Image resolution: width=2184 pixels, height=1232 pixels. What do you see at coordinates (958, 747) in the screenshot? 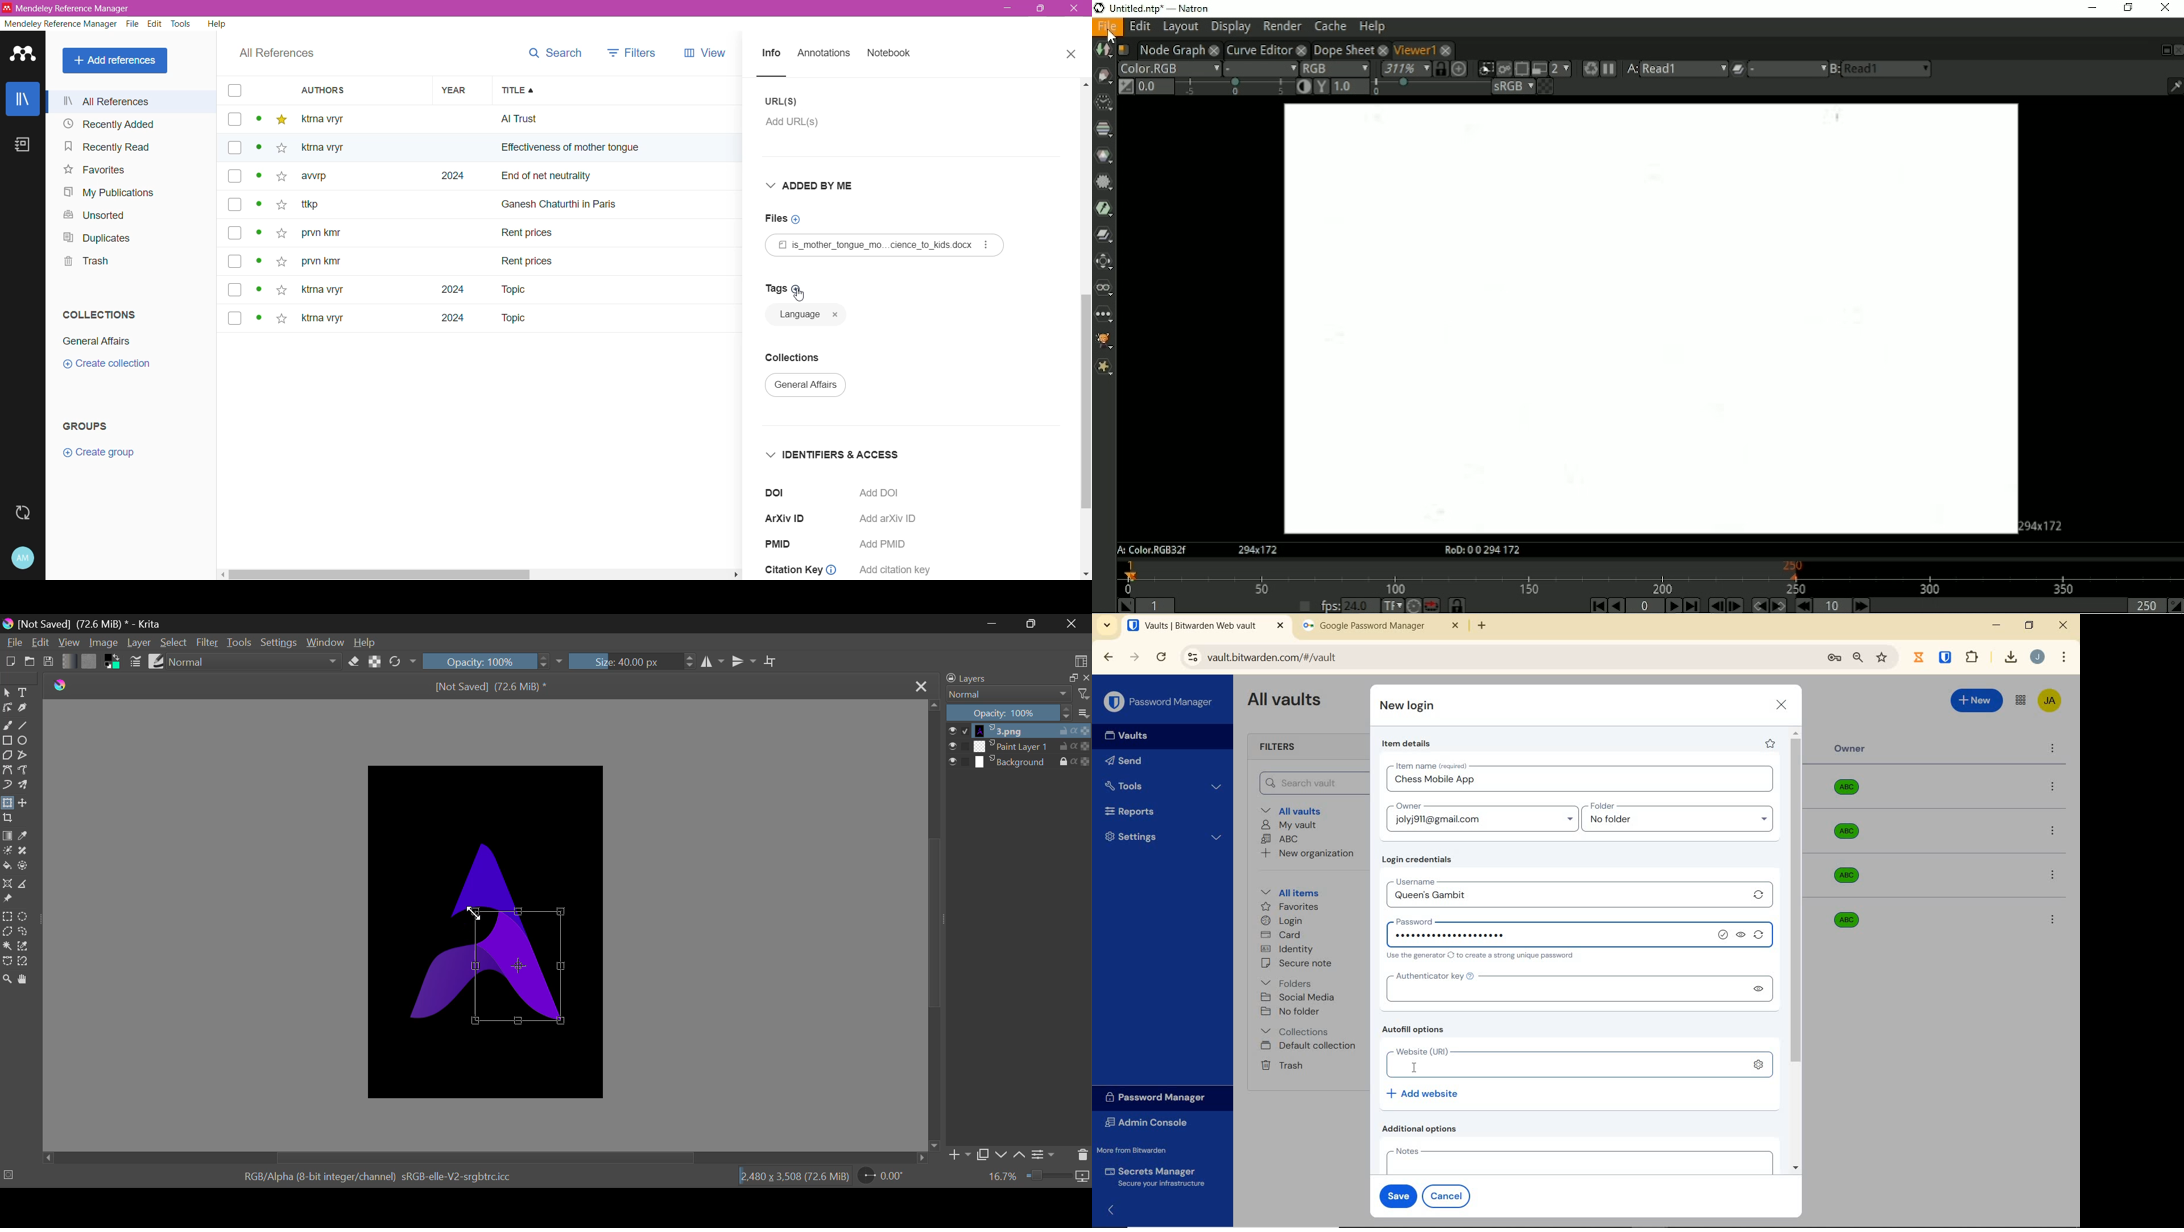
I see `checkbox` at bounding box center [958, 747].